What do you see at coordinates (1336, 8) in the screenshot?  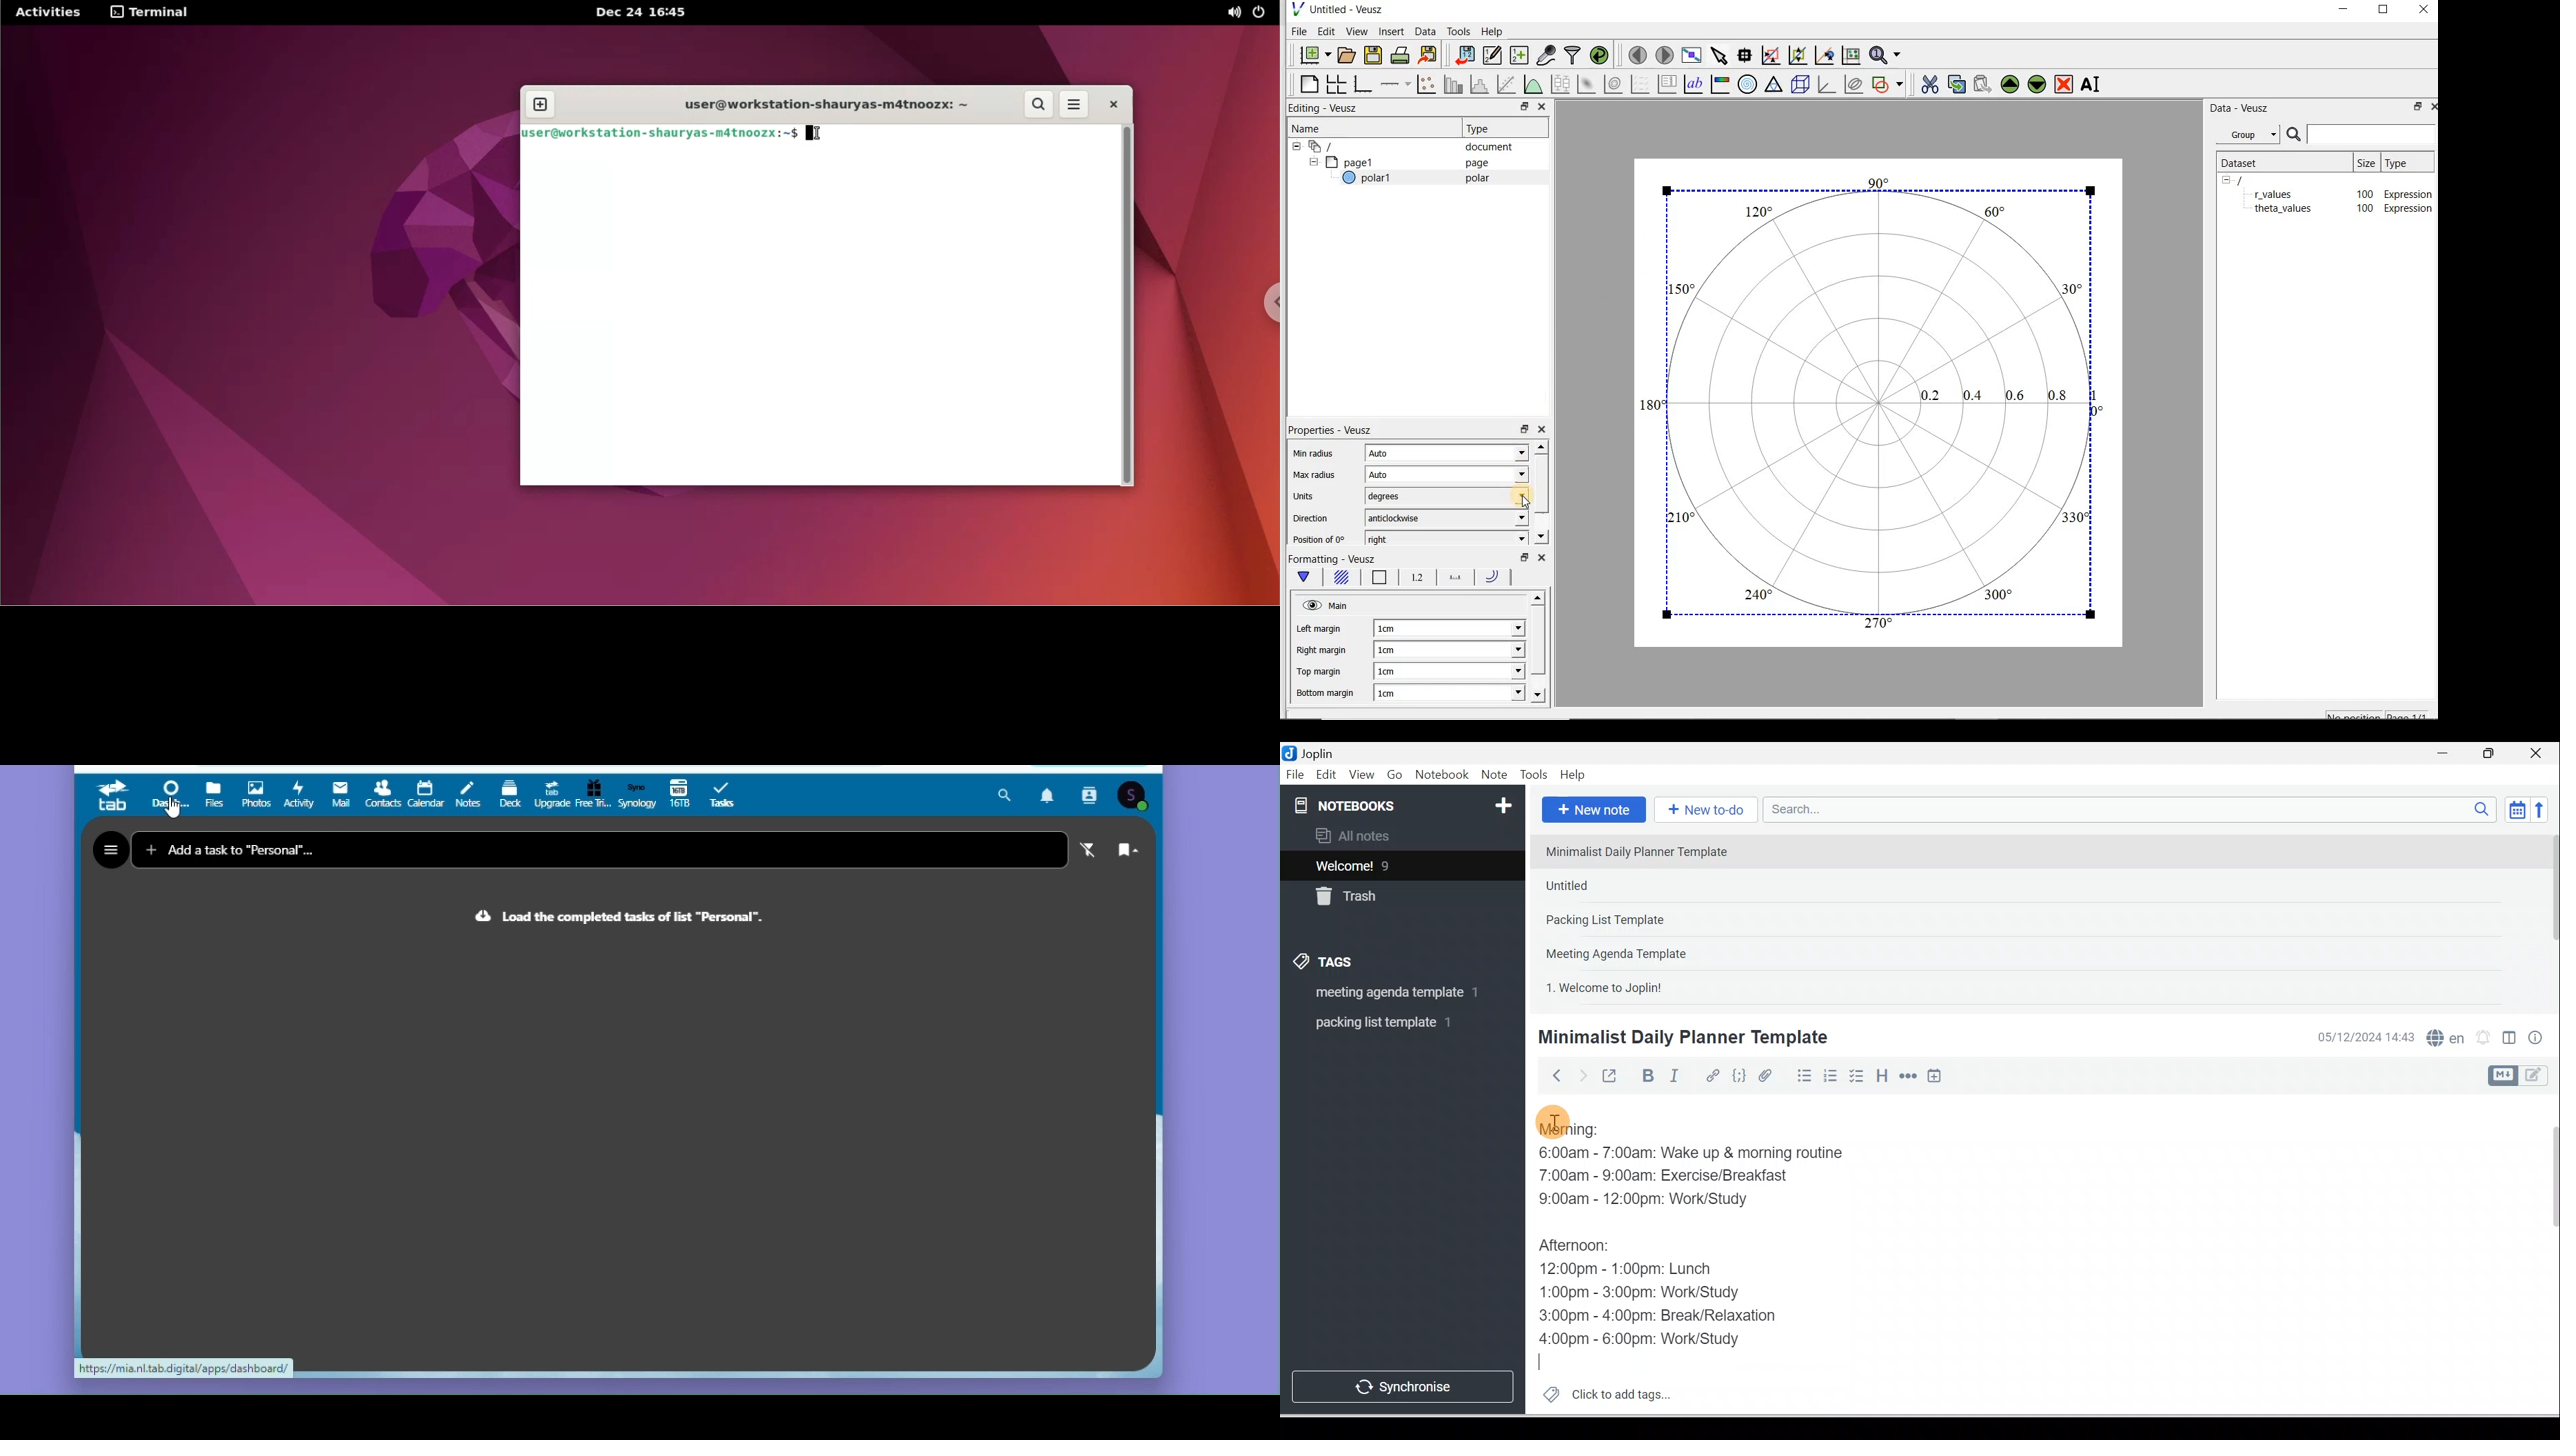 I see `Untitled - Veusz` at bounding box center [1336, 8].